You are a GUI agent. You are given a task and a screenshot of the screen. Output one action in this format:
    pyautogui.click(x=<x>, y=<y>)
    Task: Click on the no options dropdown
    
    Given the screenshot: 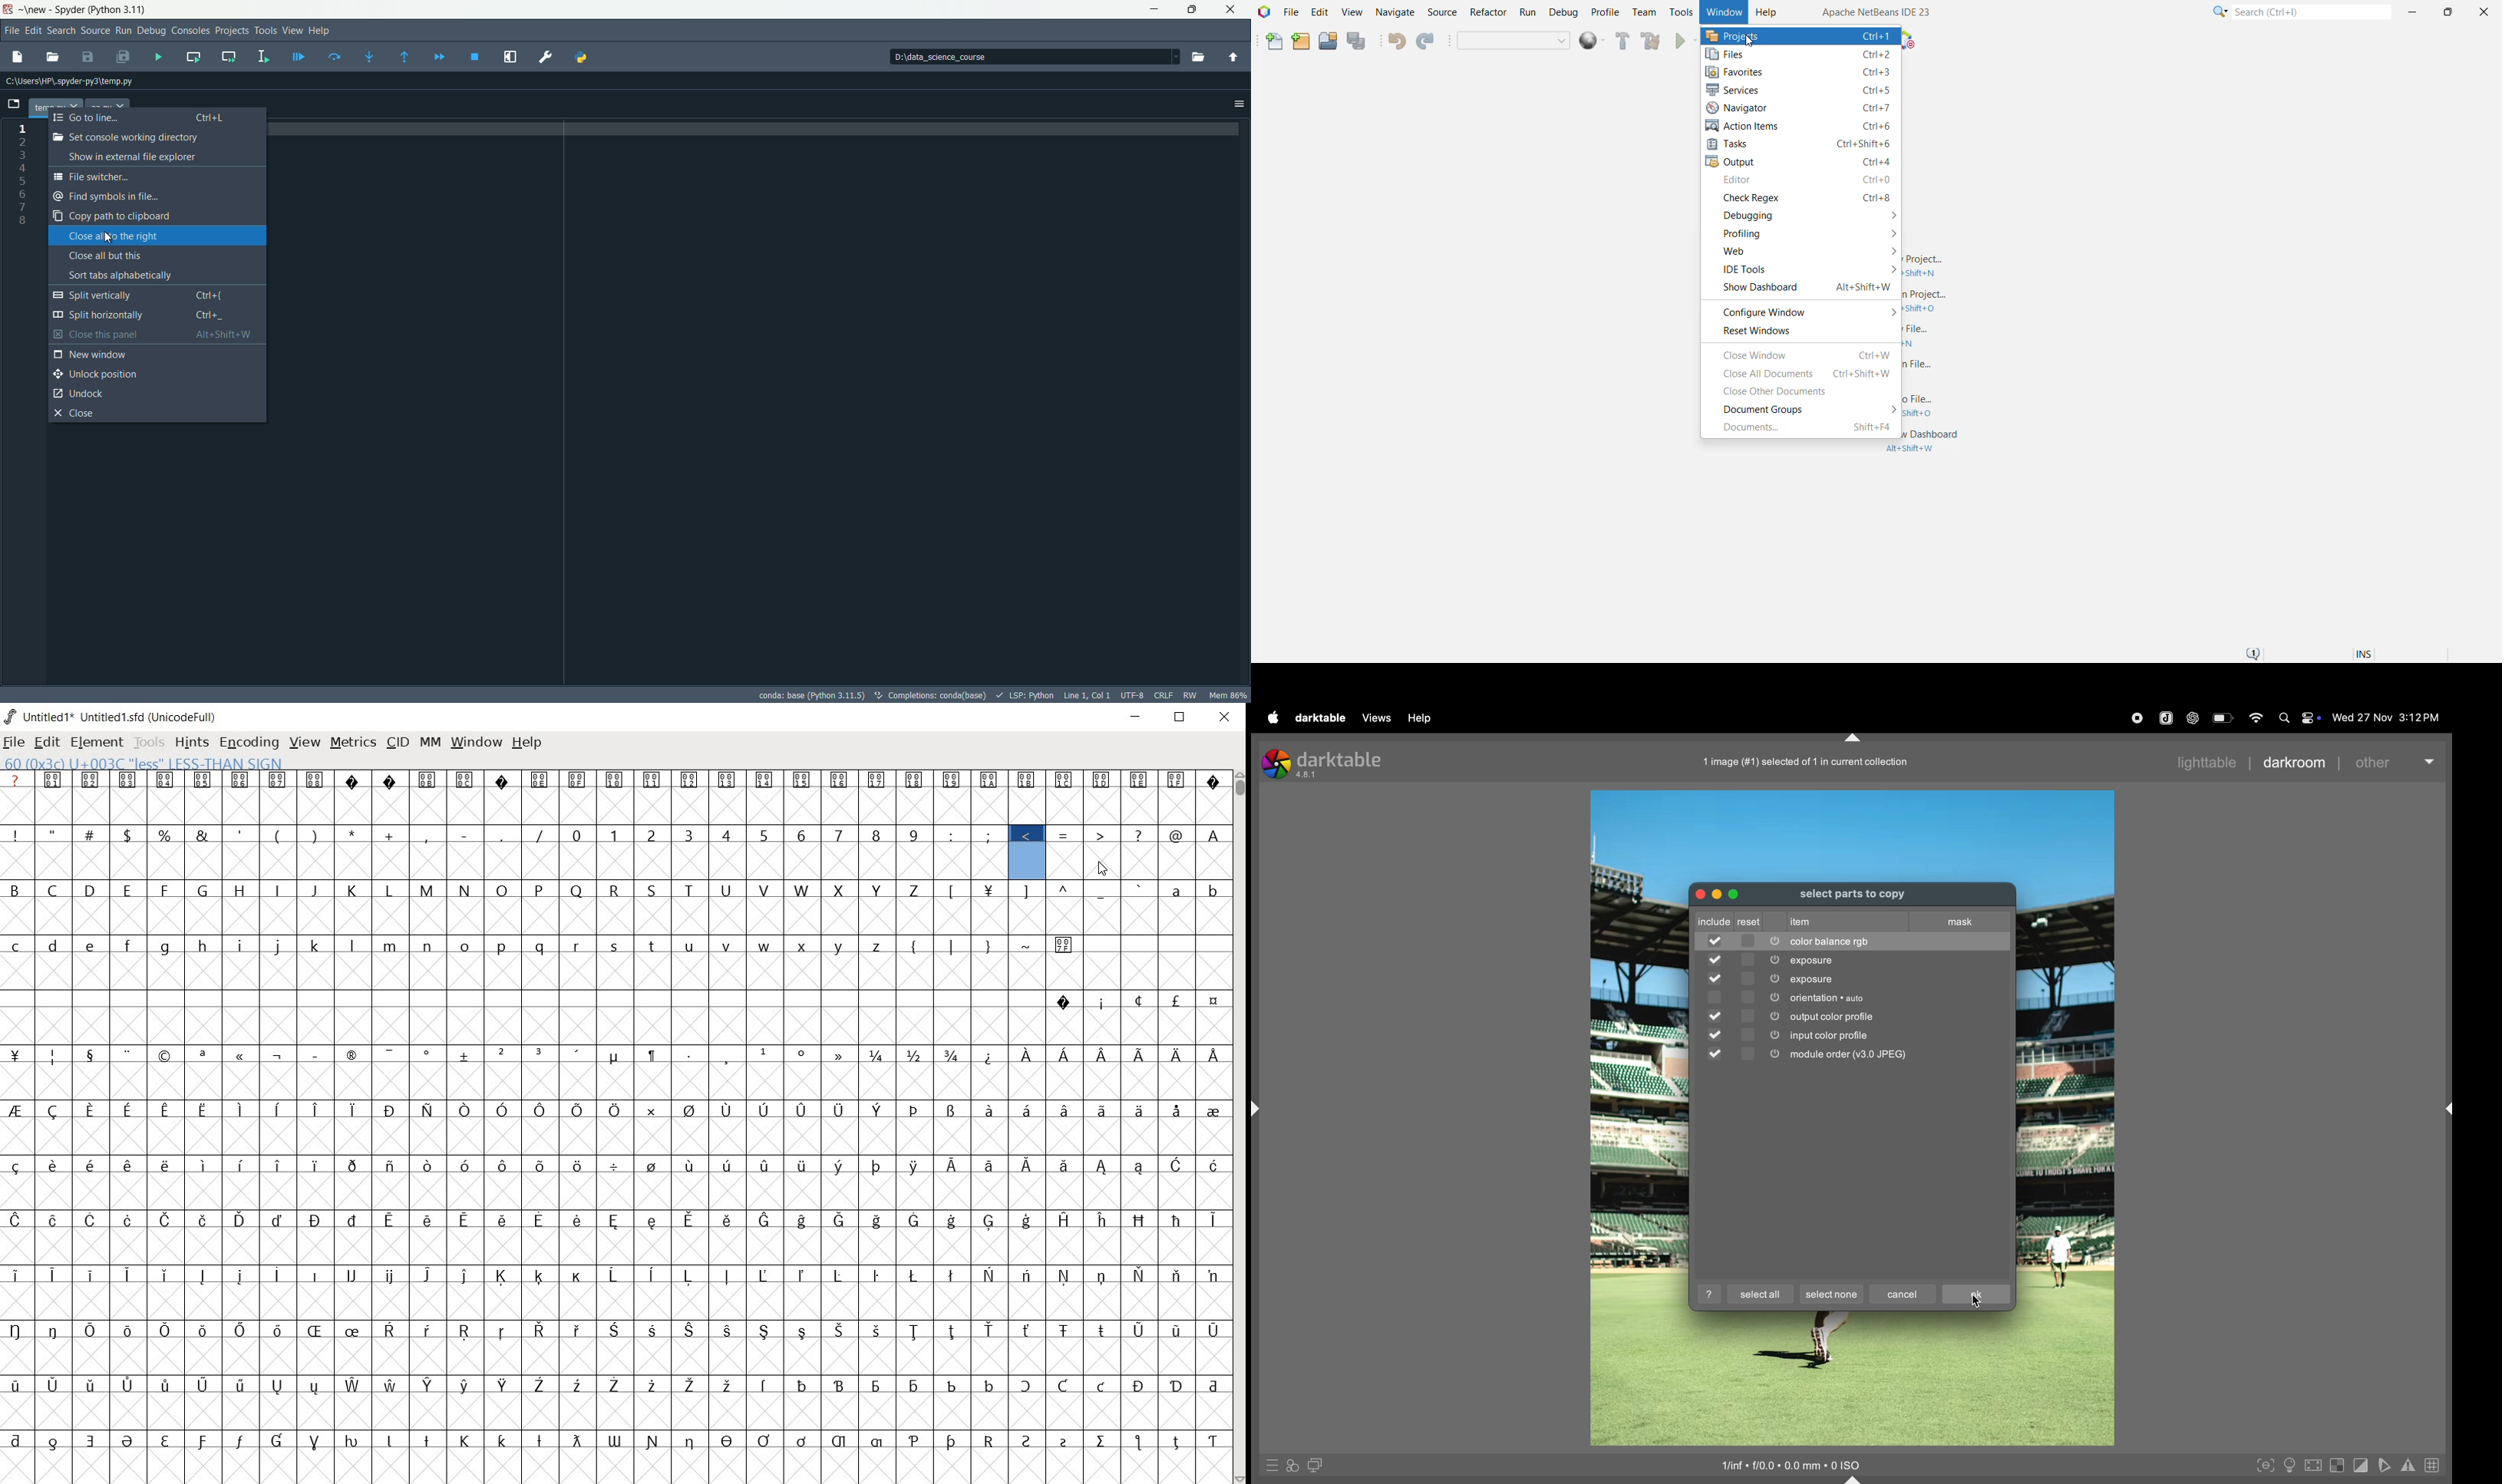 What is the action you would take?
    pyautogui.click(x=1512, y=41)
    